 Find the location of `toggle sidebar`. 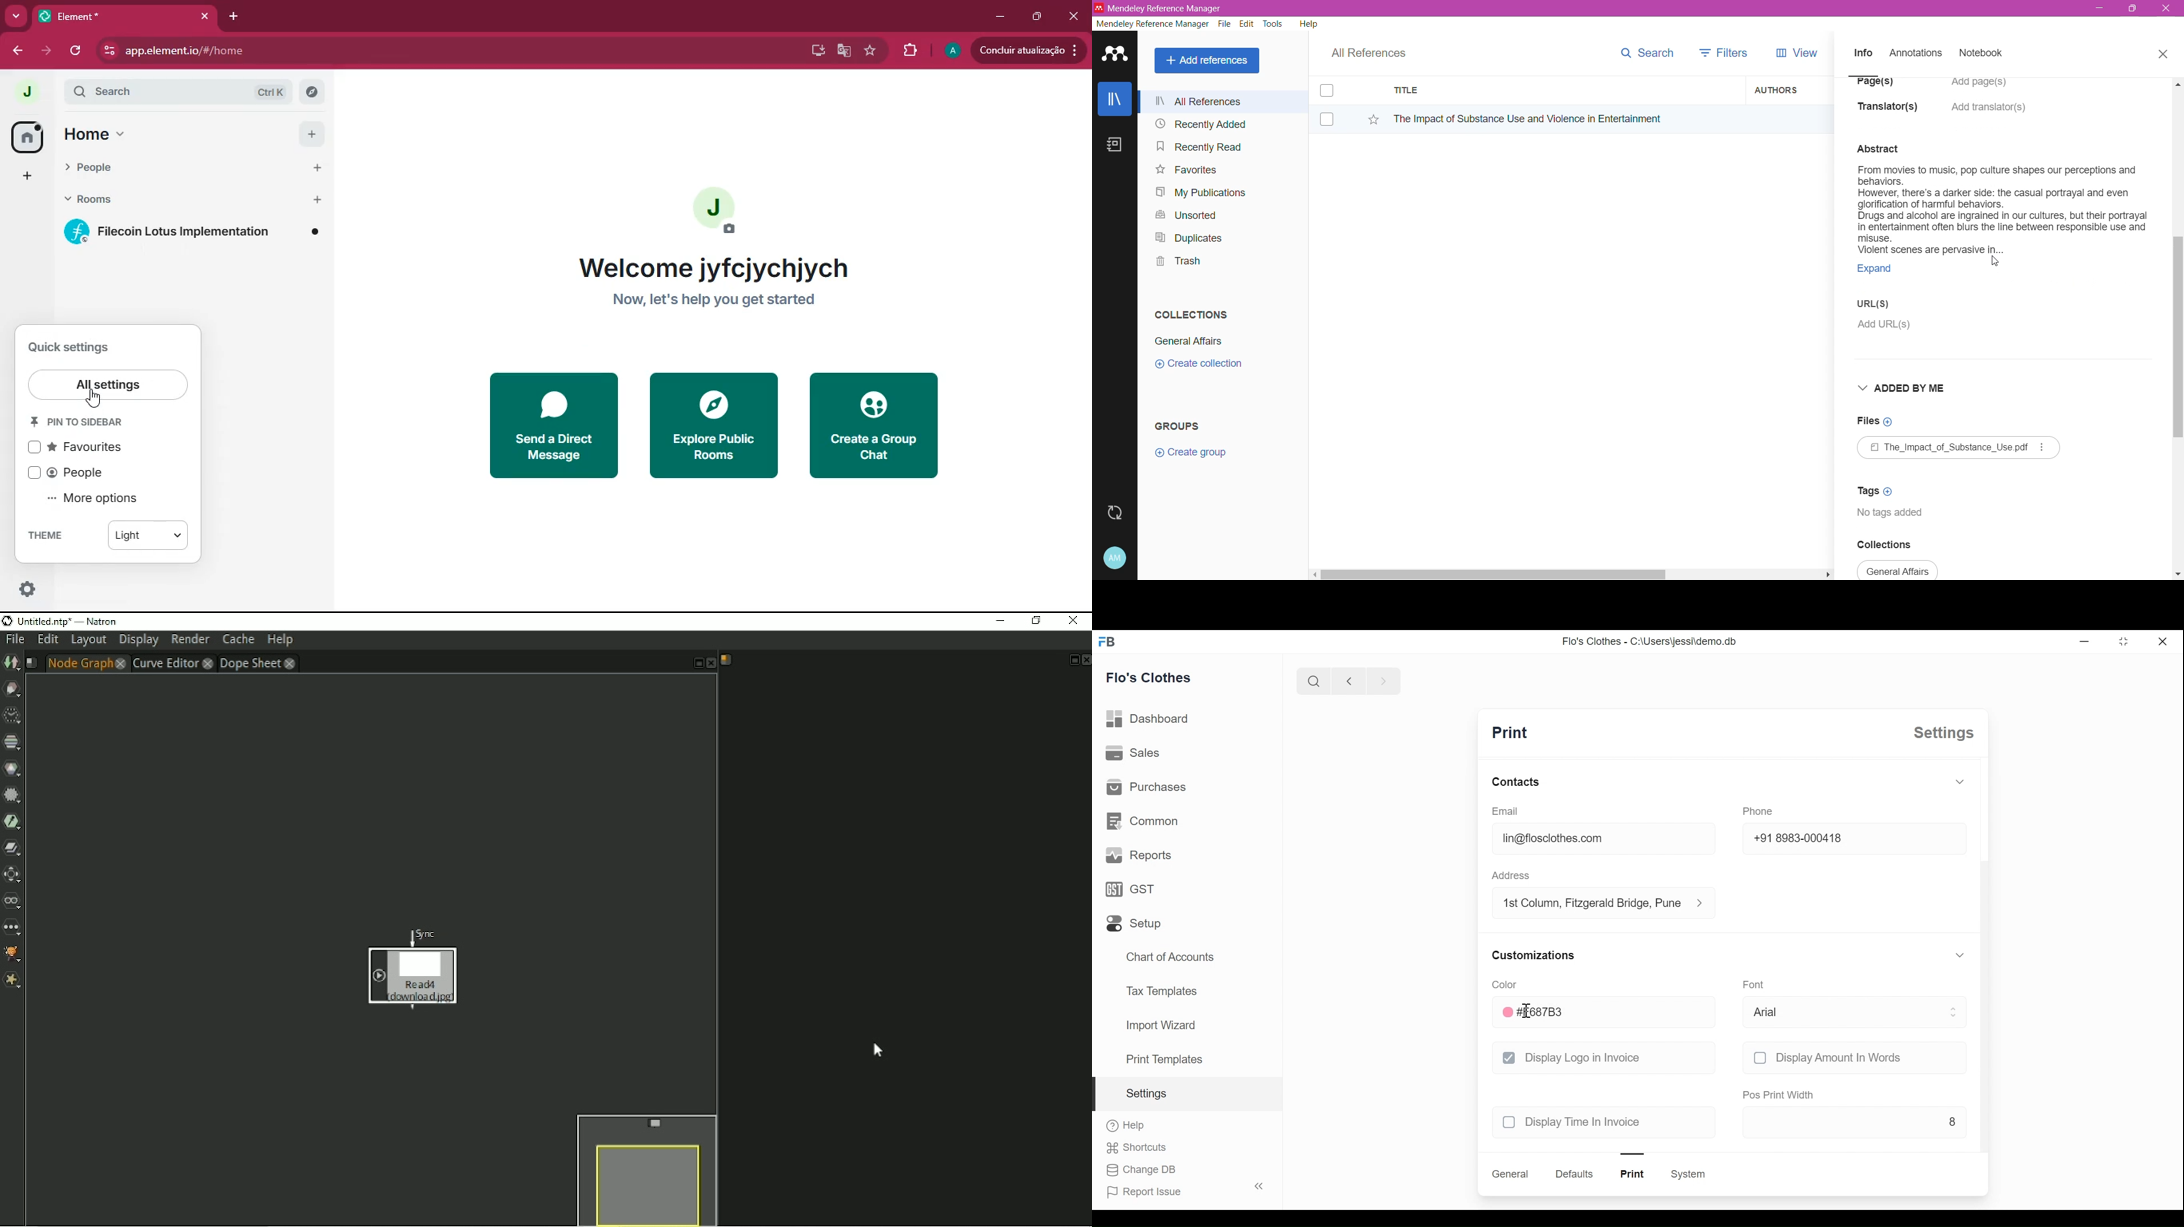

toggle sidebar is located at coordinates (1260, 1186).